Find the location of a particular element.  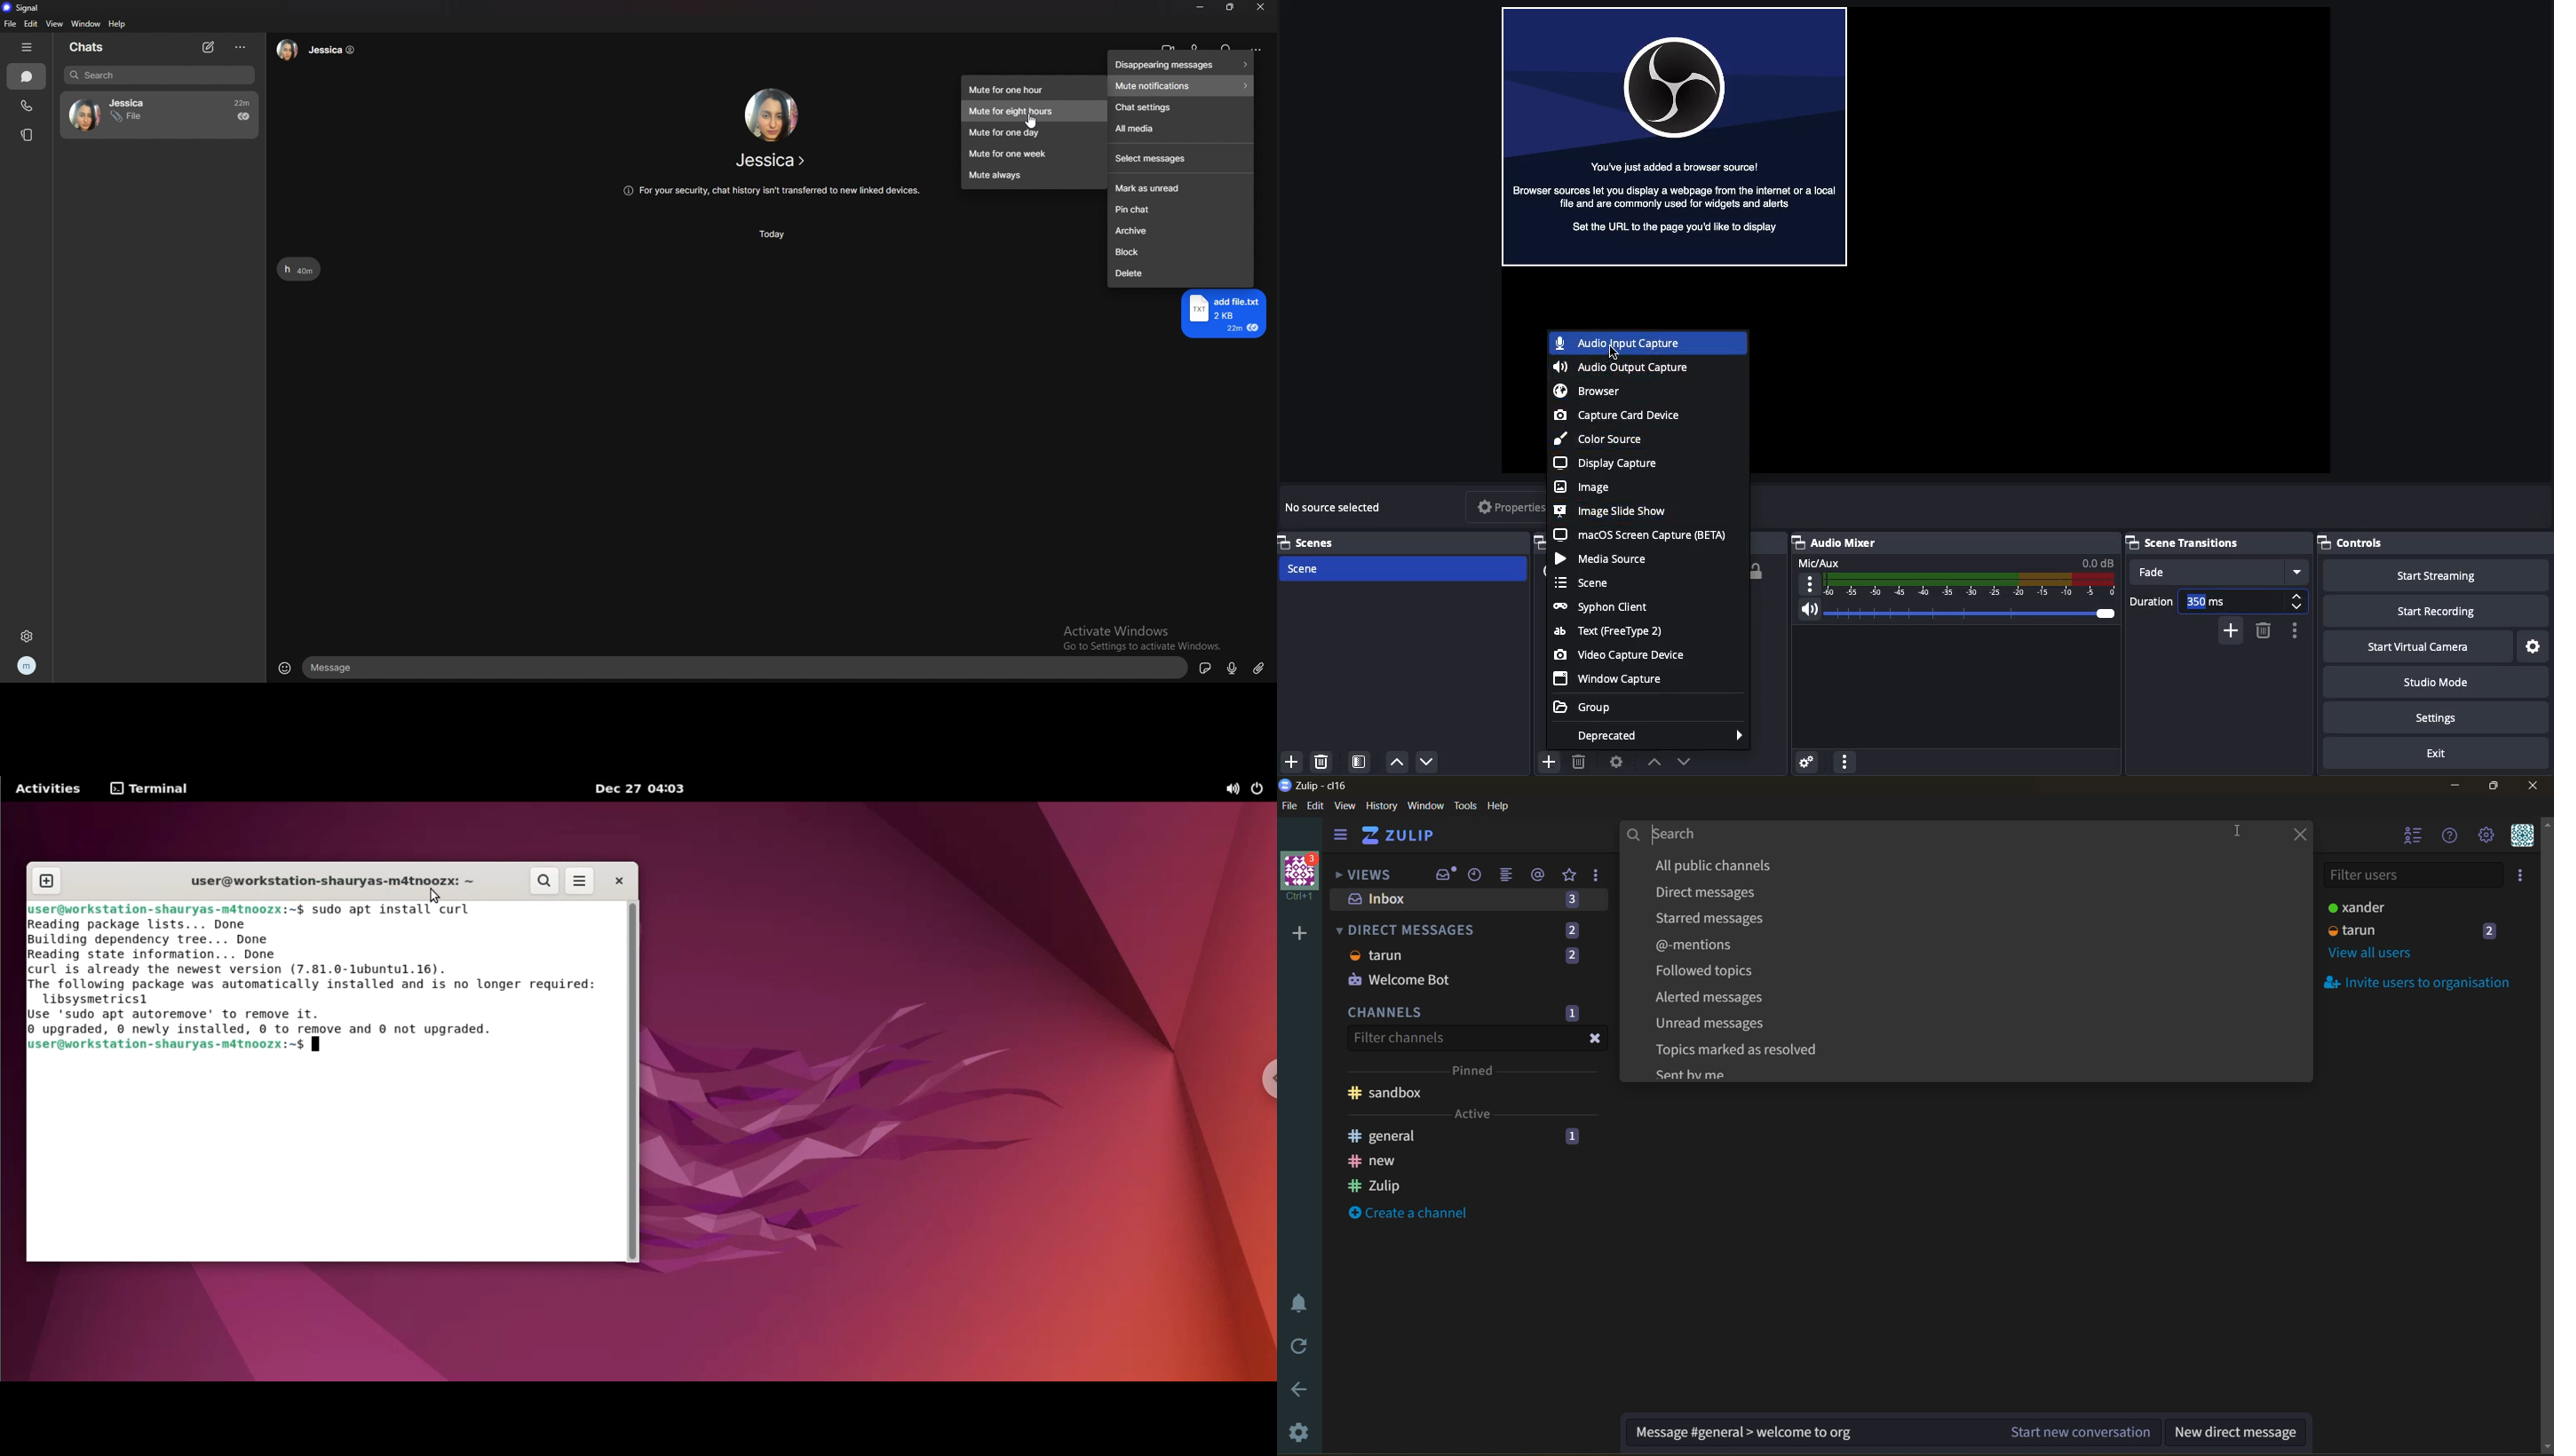

Browser is located at coordinates (1587, 391).